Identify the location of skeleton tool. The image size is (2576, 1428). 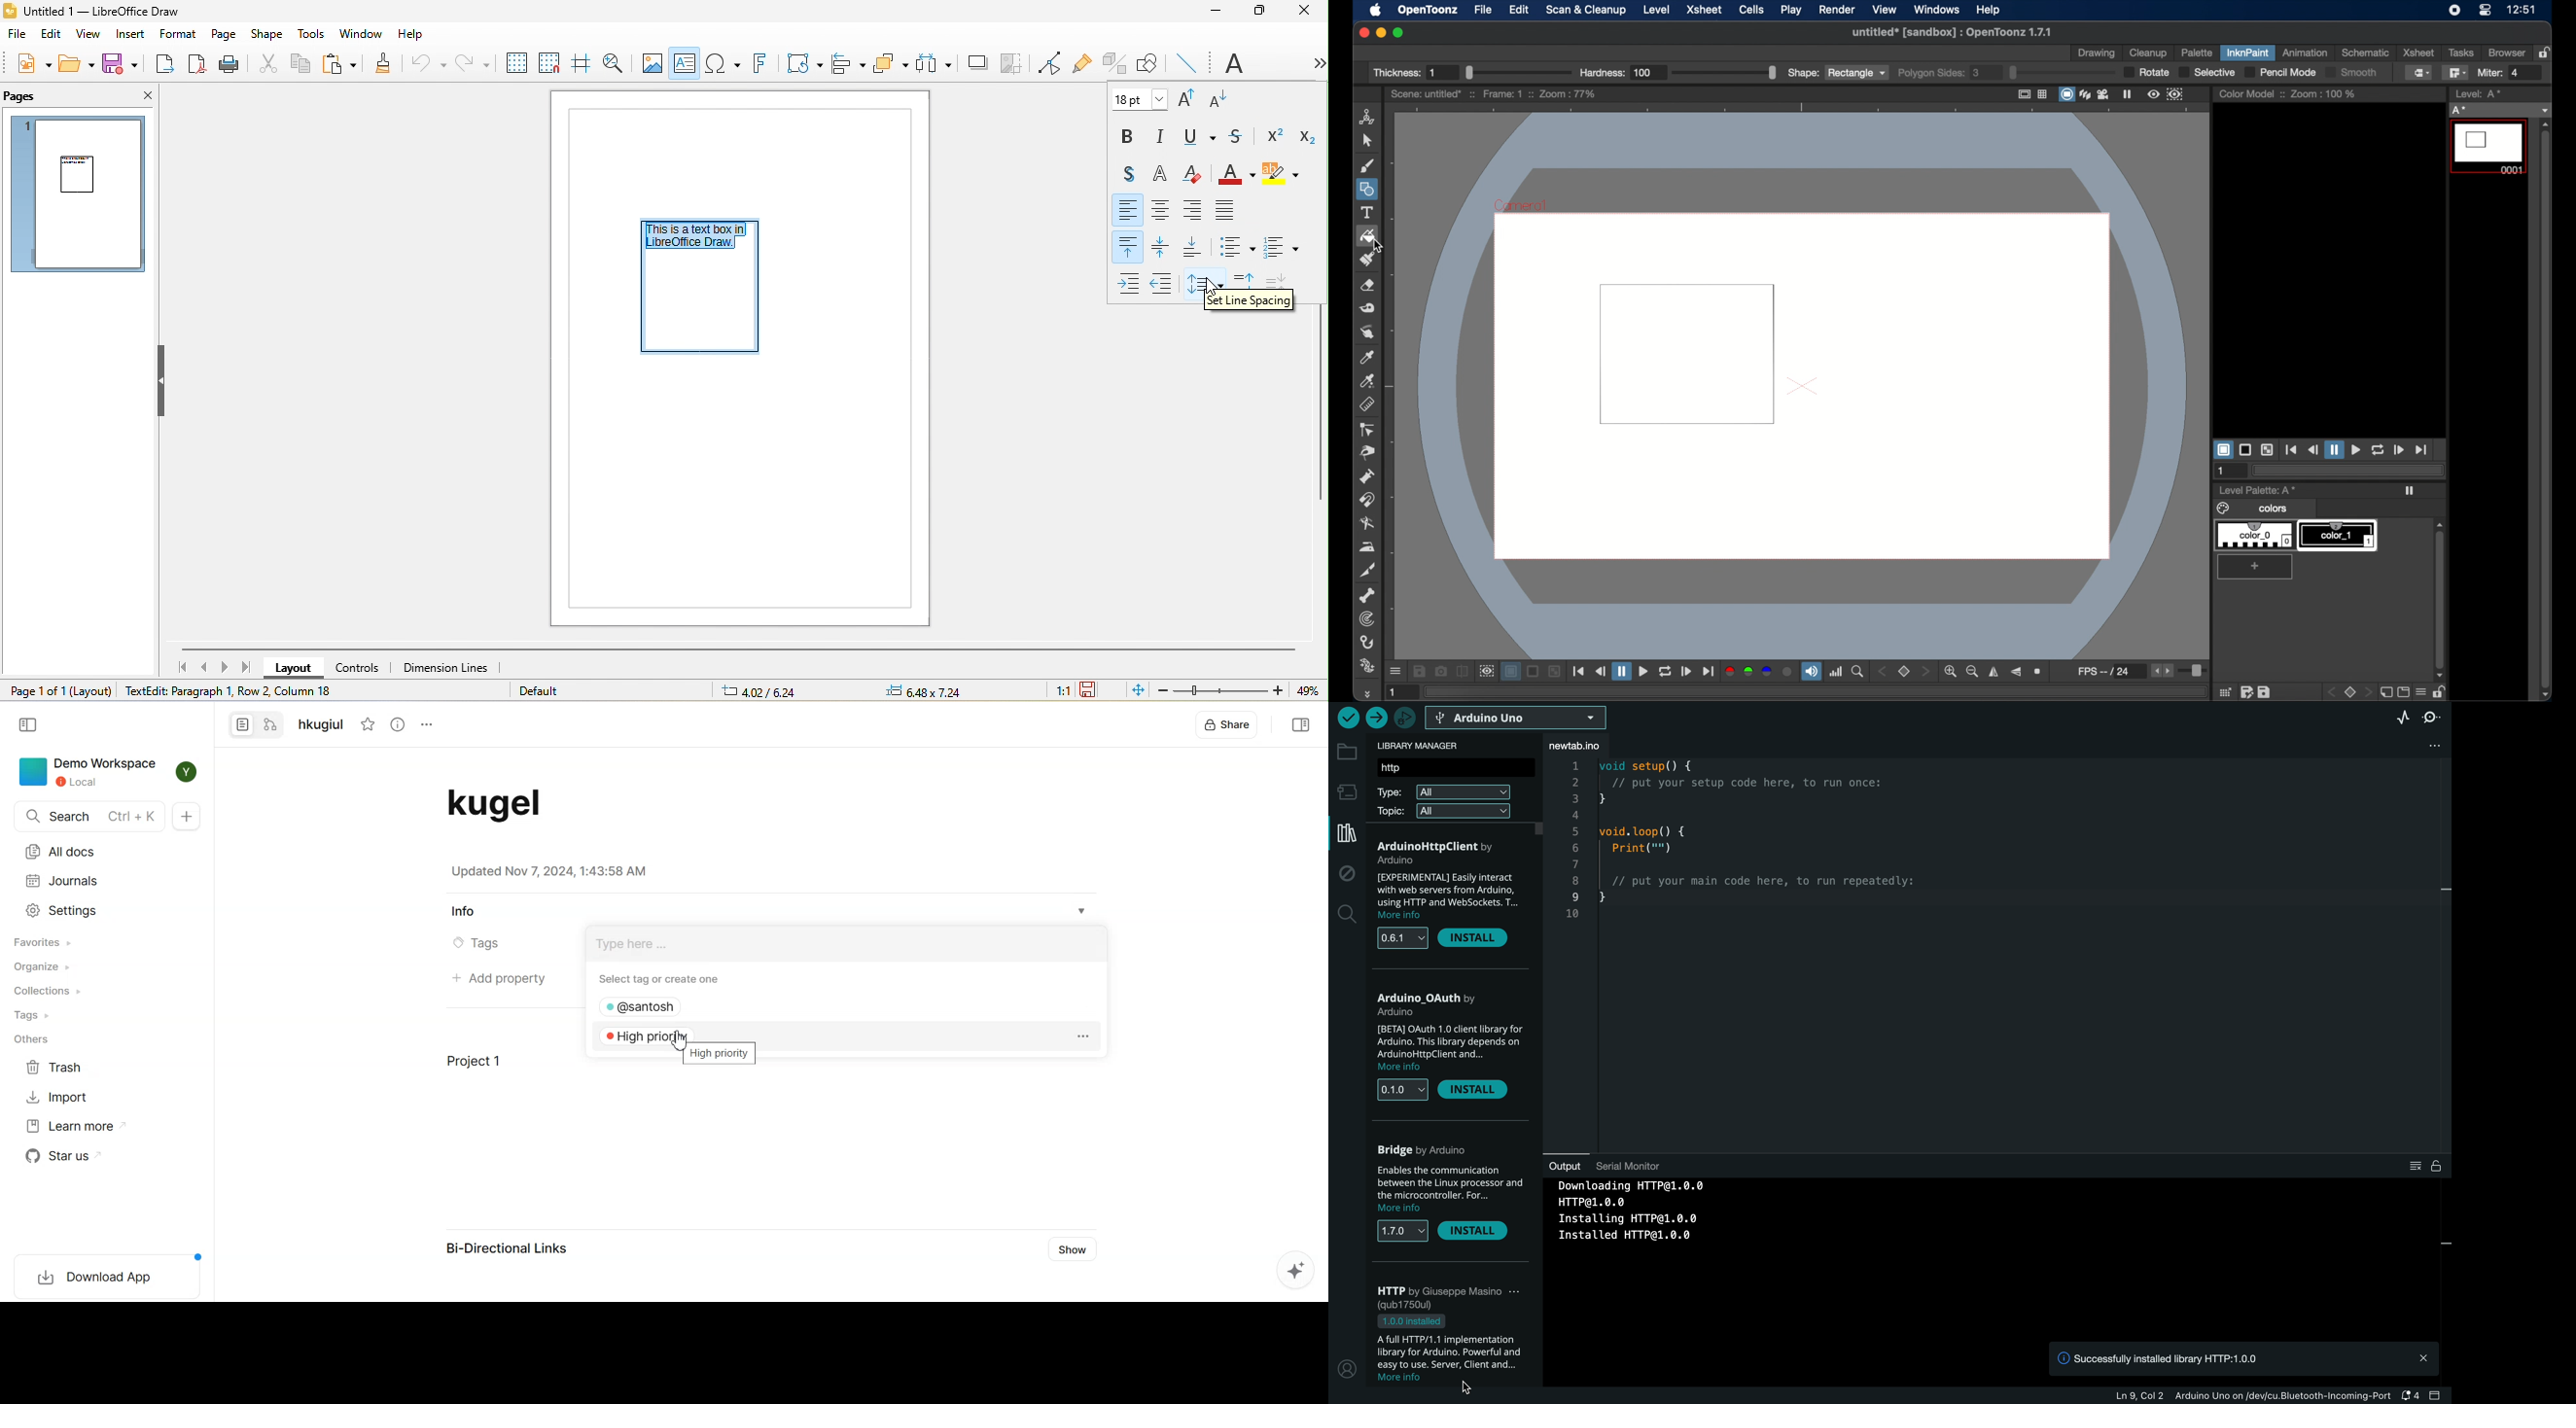
(1367, 596).